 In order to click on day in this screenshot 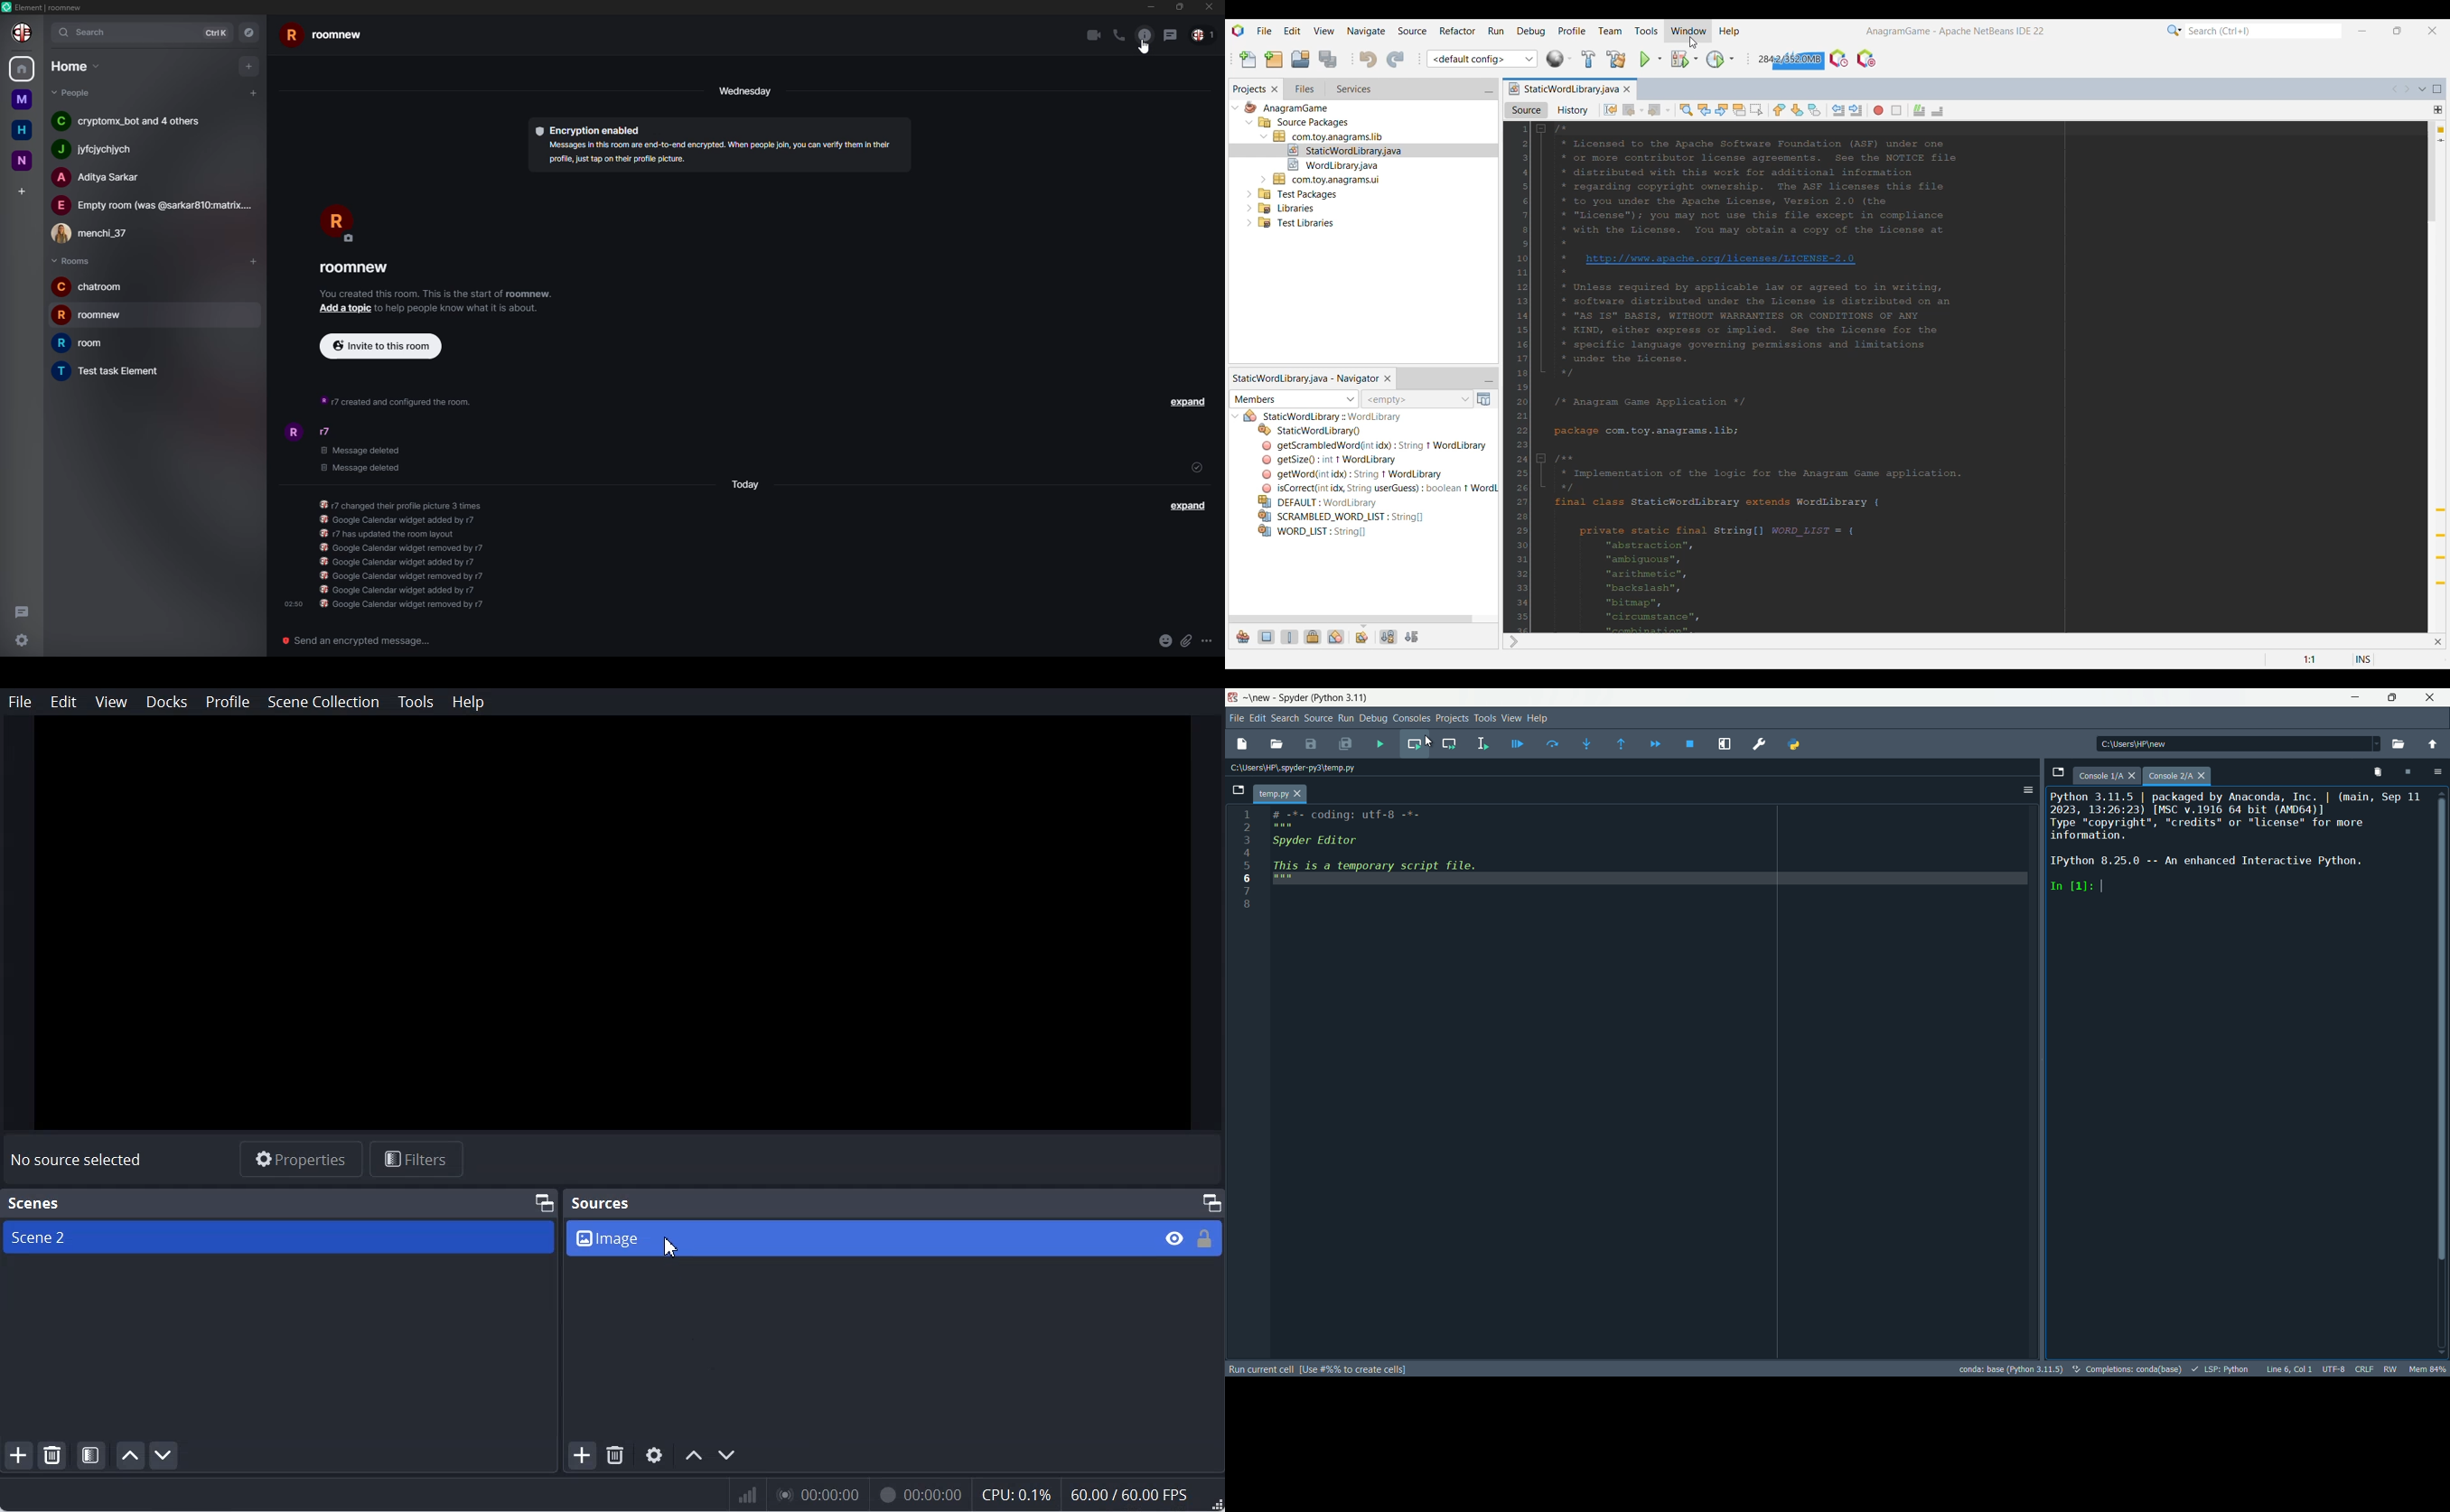, I will do `click(745, 90)`.